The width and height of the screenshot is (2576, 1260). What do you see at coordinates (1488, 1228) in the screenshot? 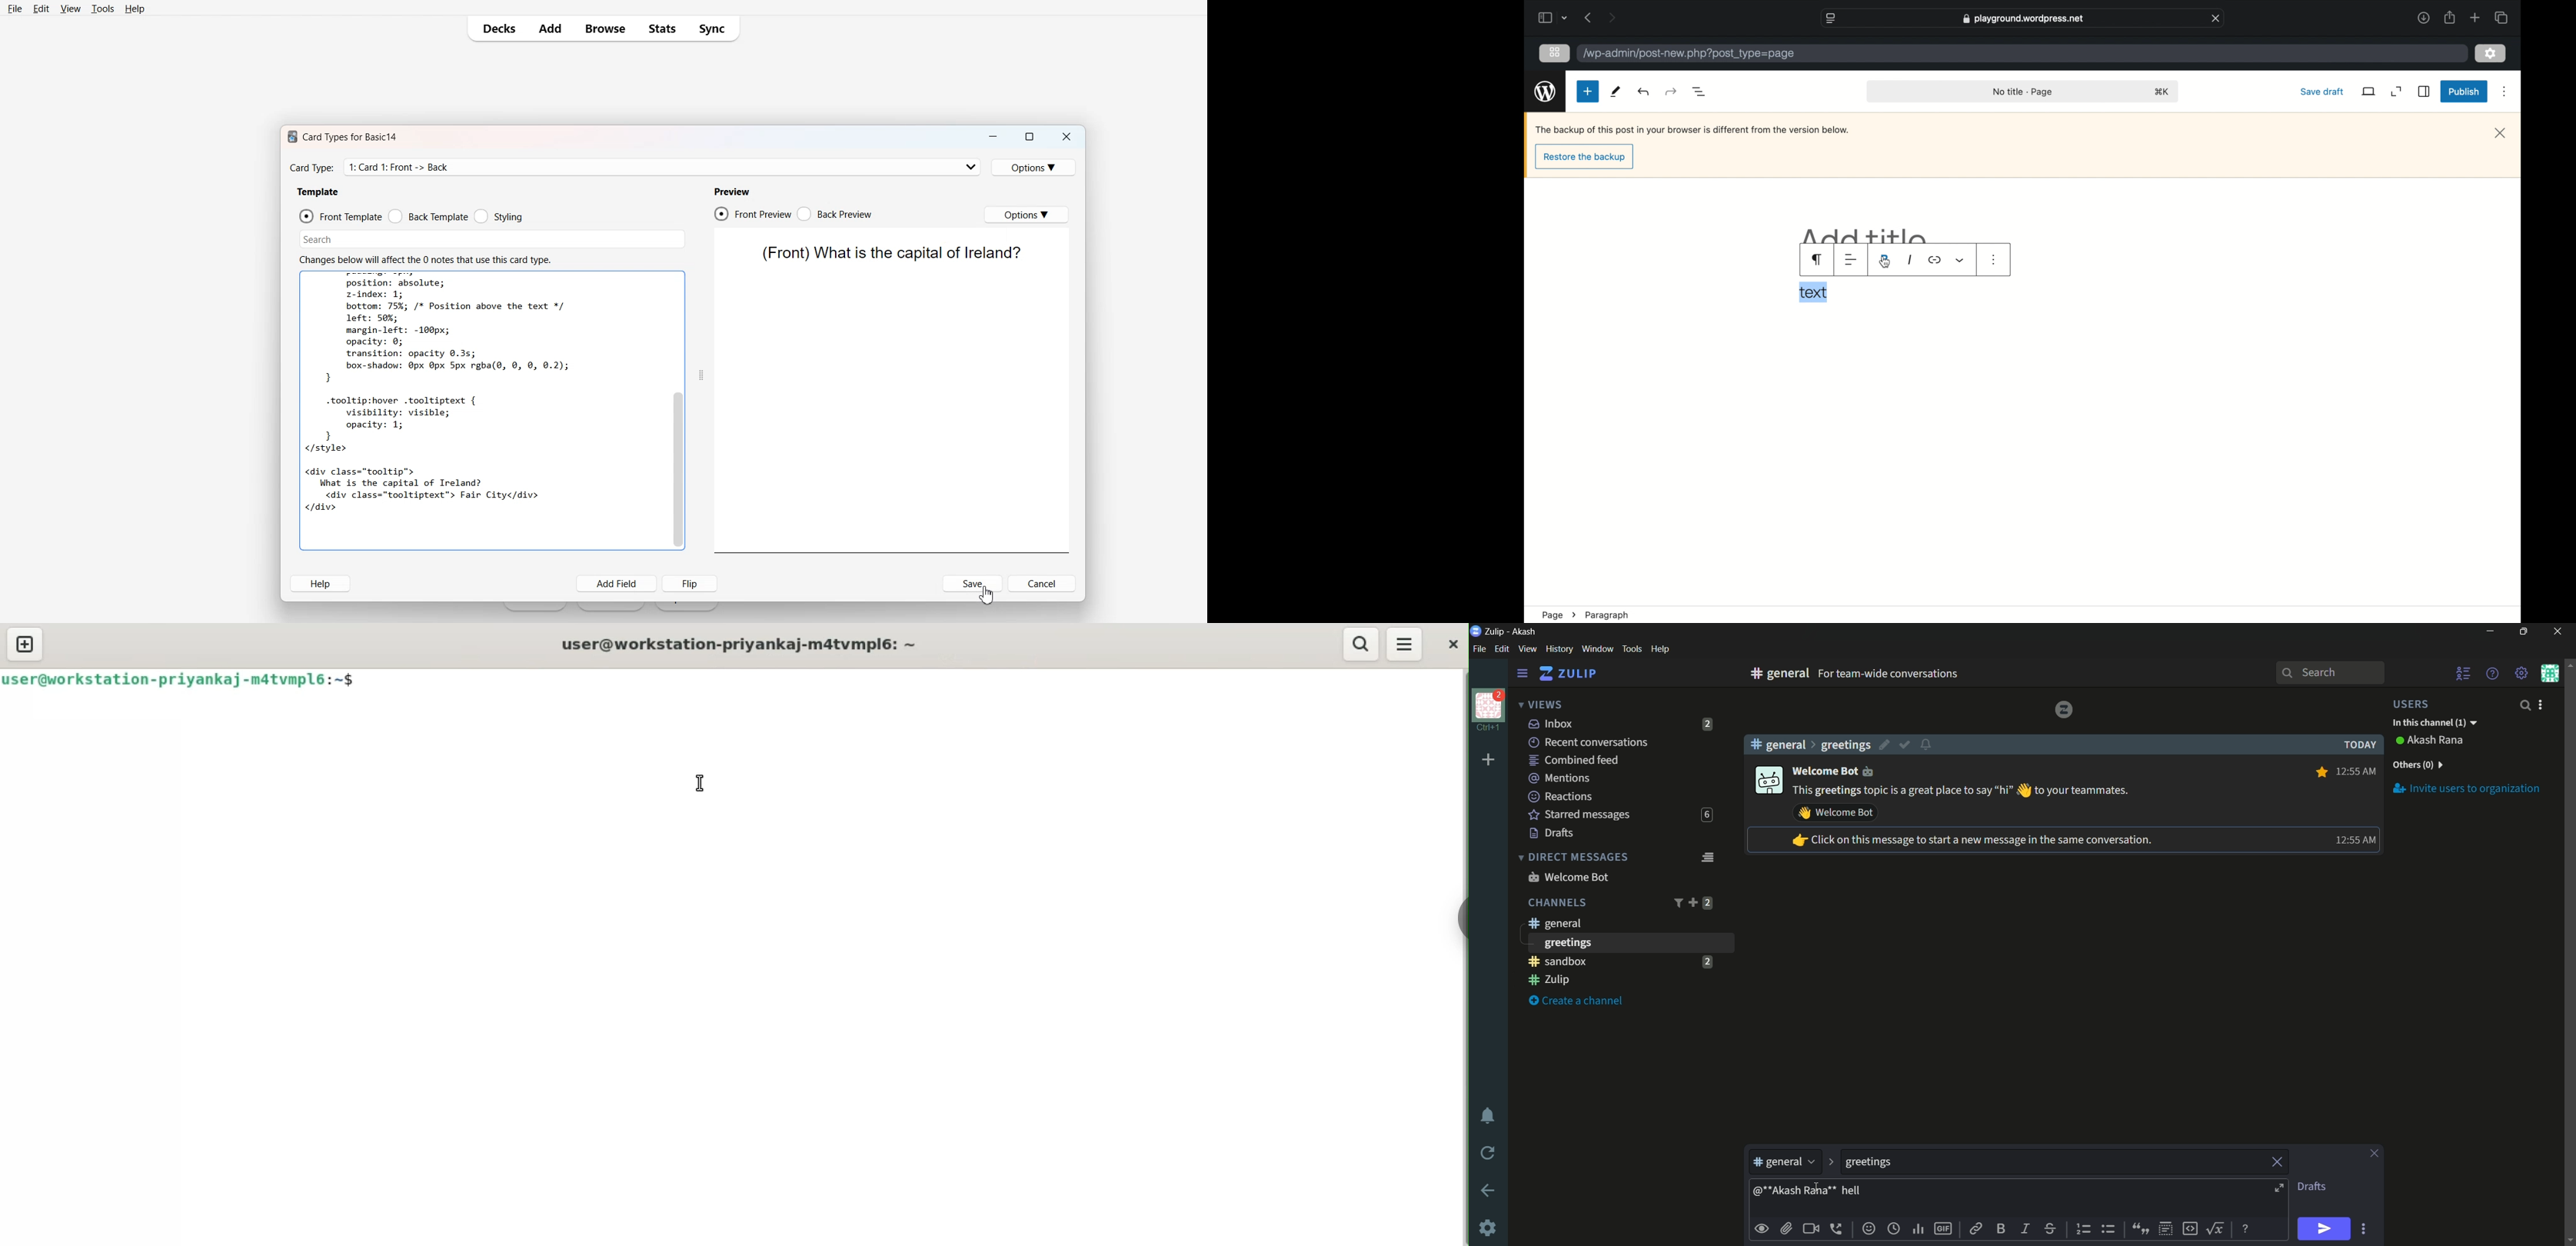
I see `Settings` at bounding box center [1488, 1228].